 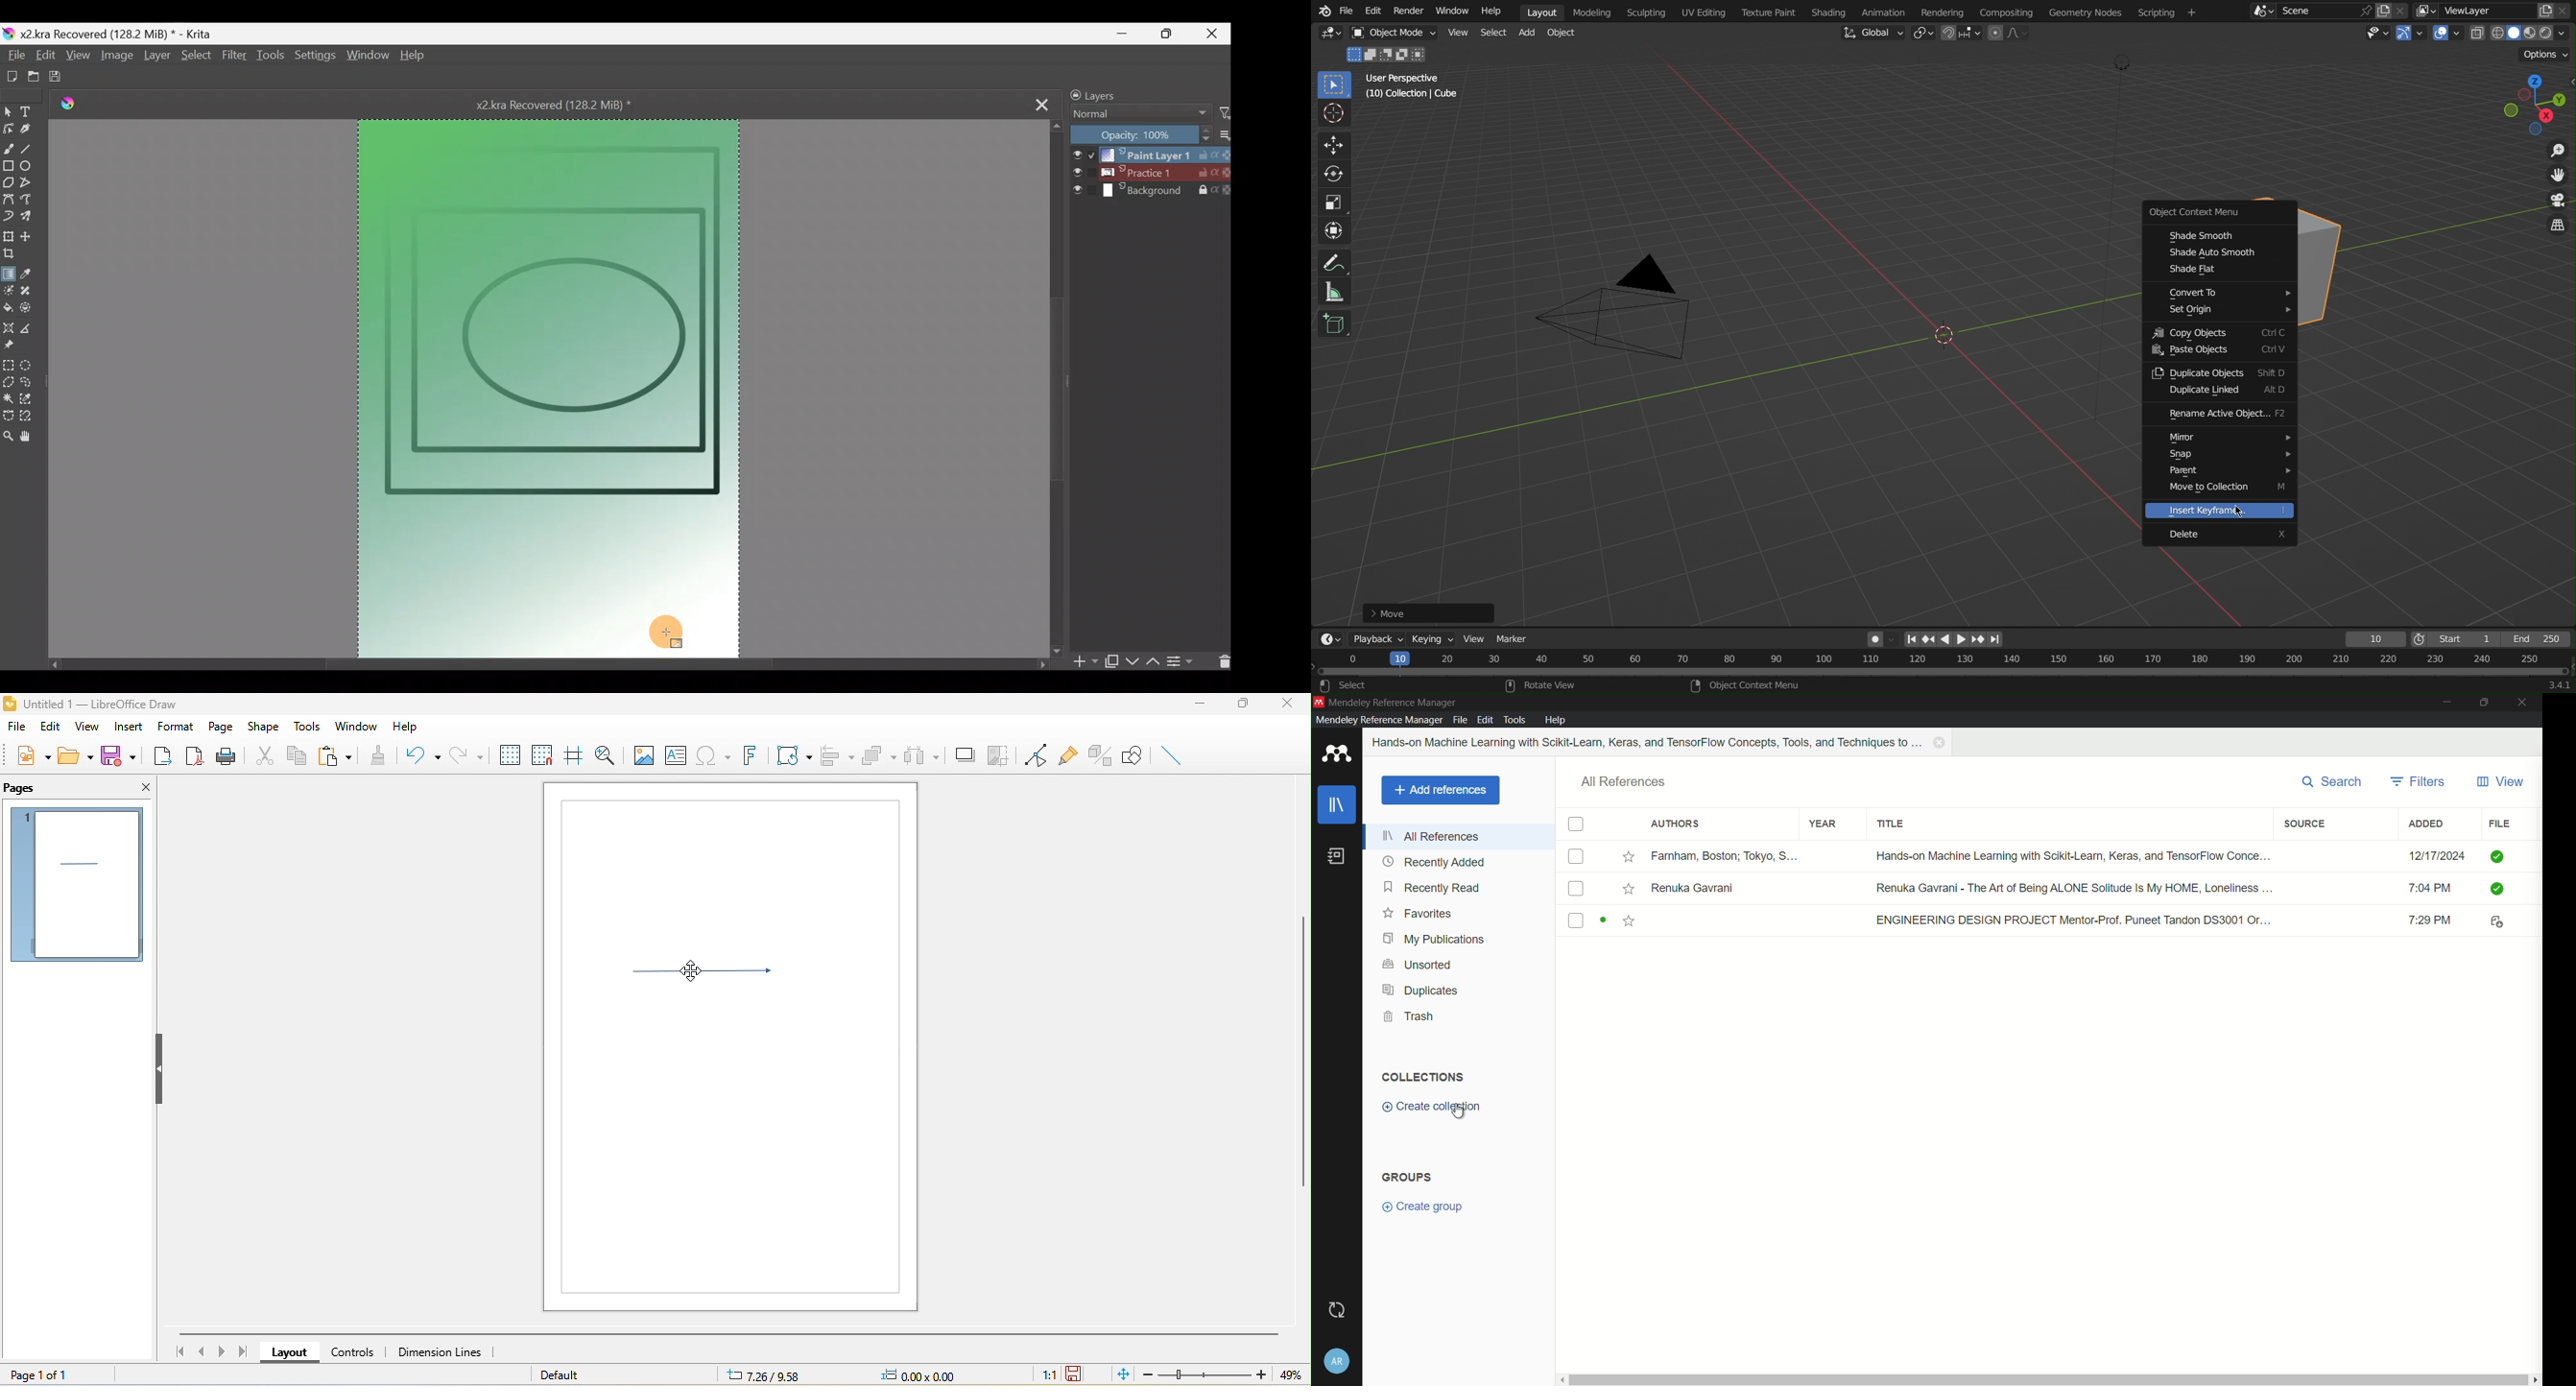 I want to click on Camera View, so click(x=2556, y=203).